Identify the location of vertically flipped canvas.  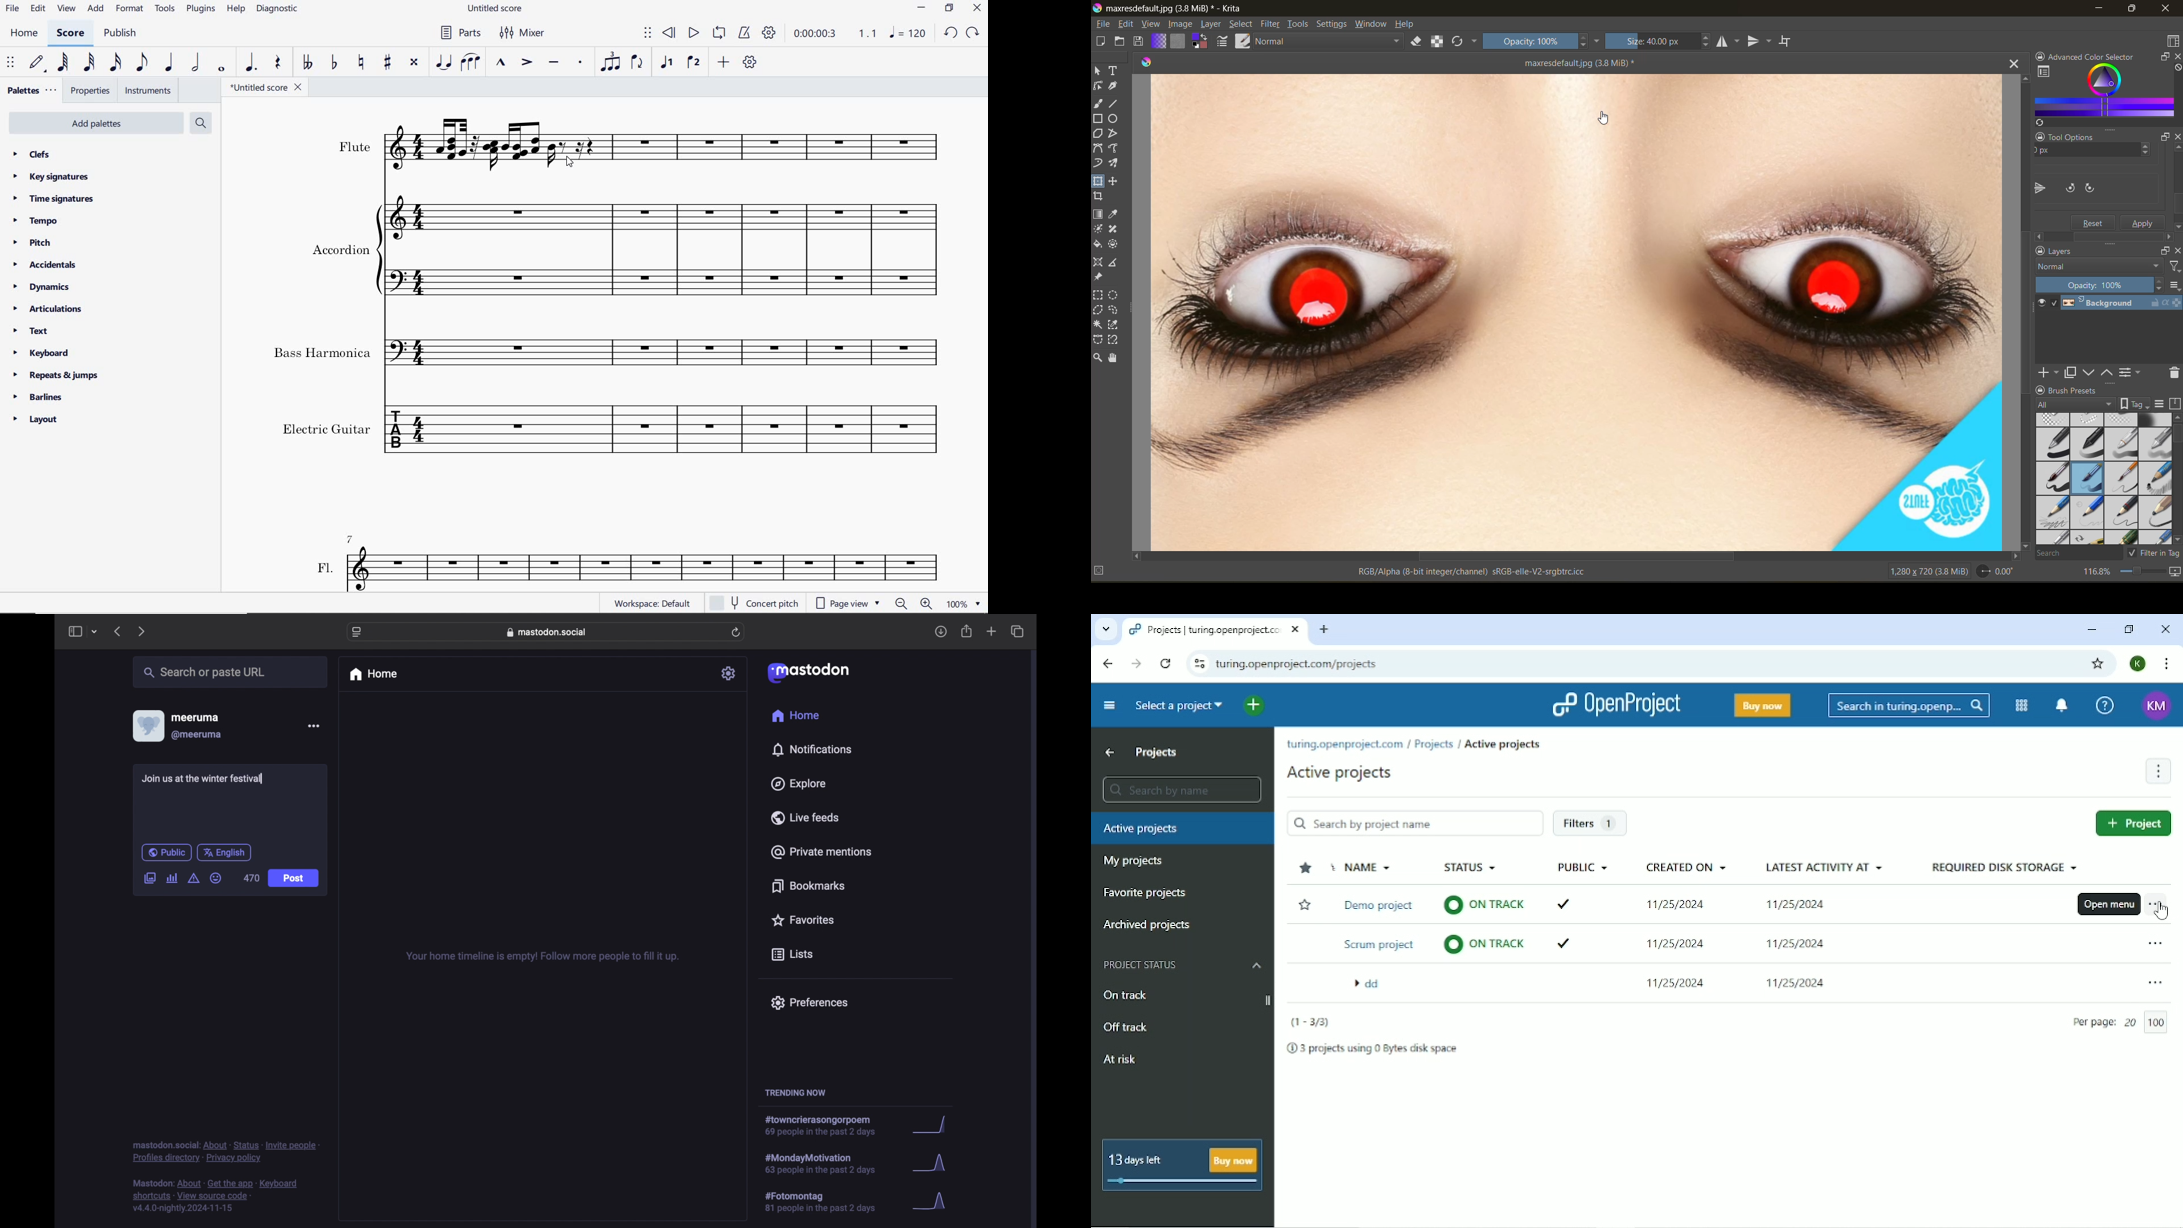
(1575, 311).